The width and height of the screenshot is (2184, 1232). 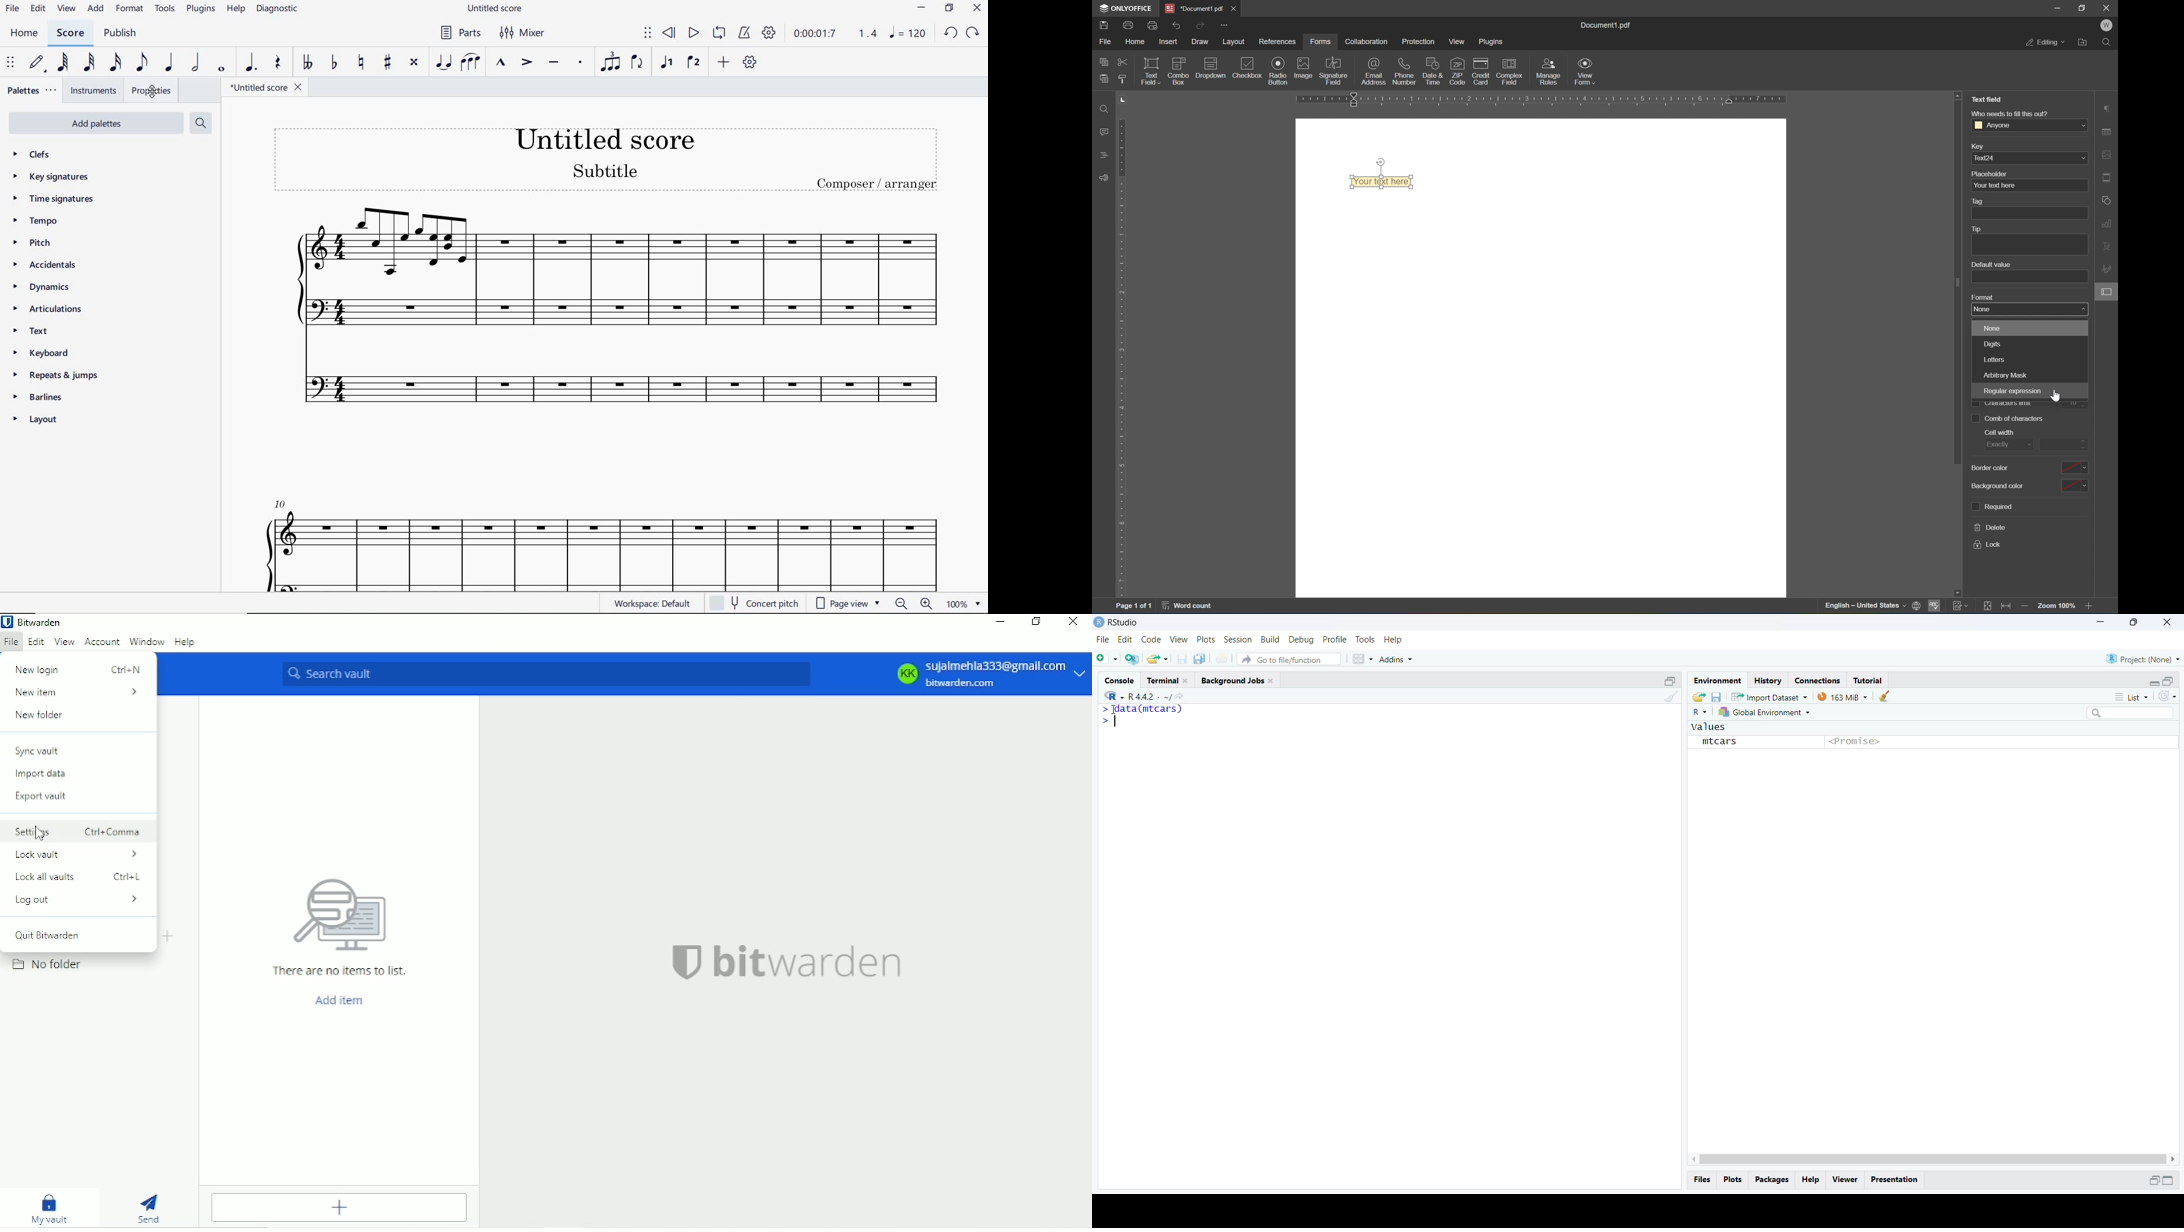 I want to click on Packages, so click(x=1774, y=1180).